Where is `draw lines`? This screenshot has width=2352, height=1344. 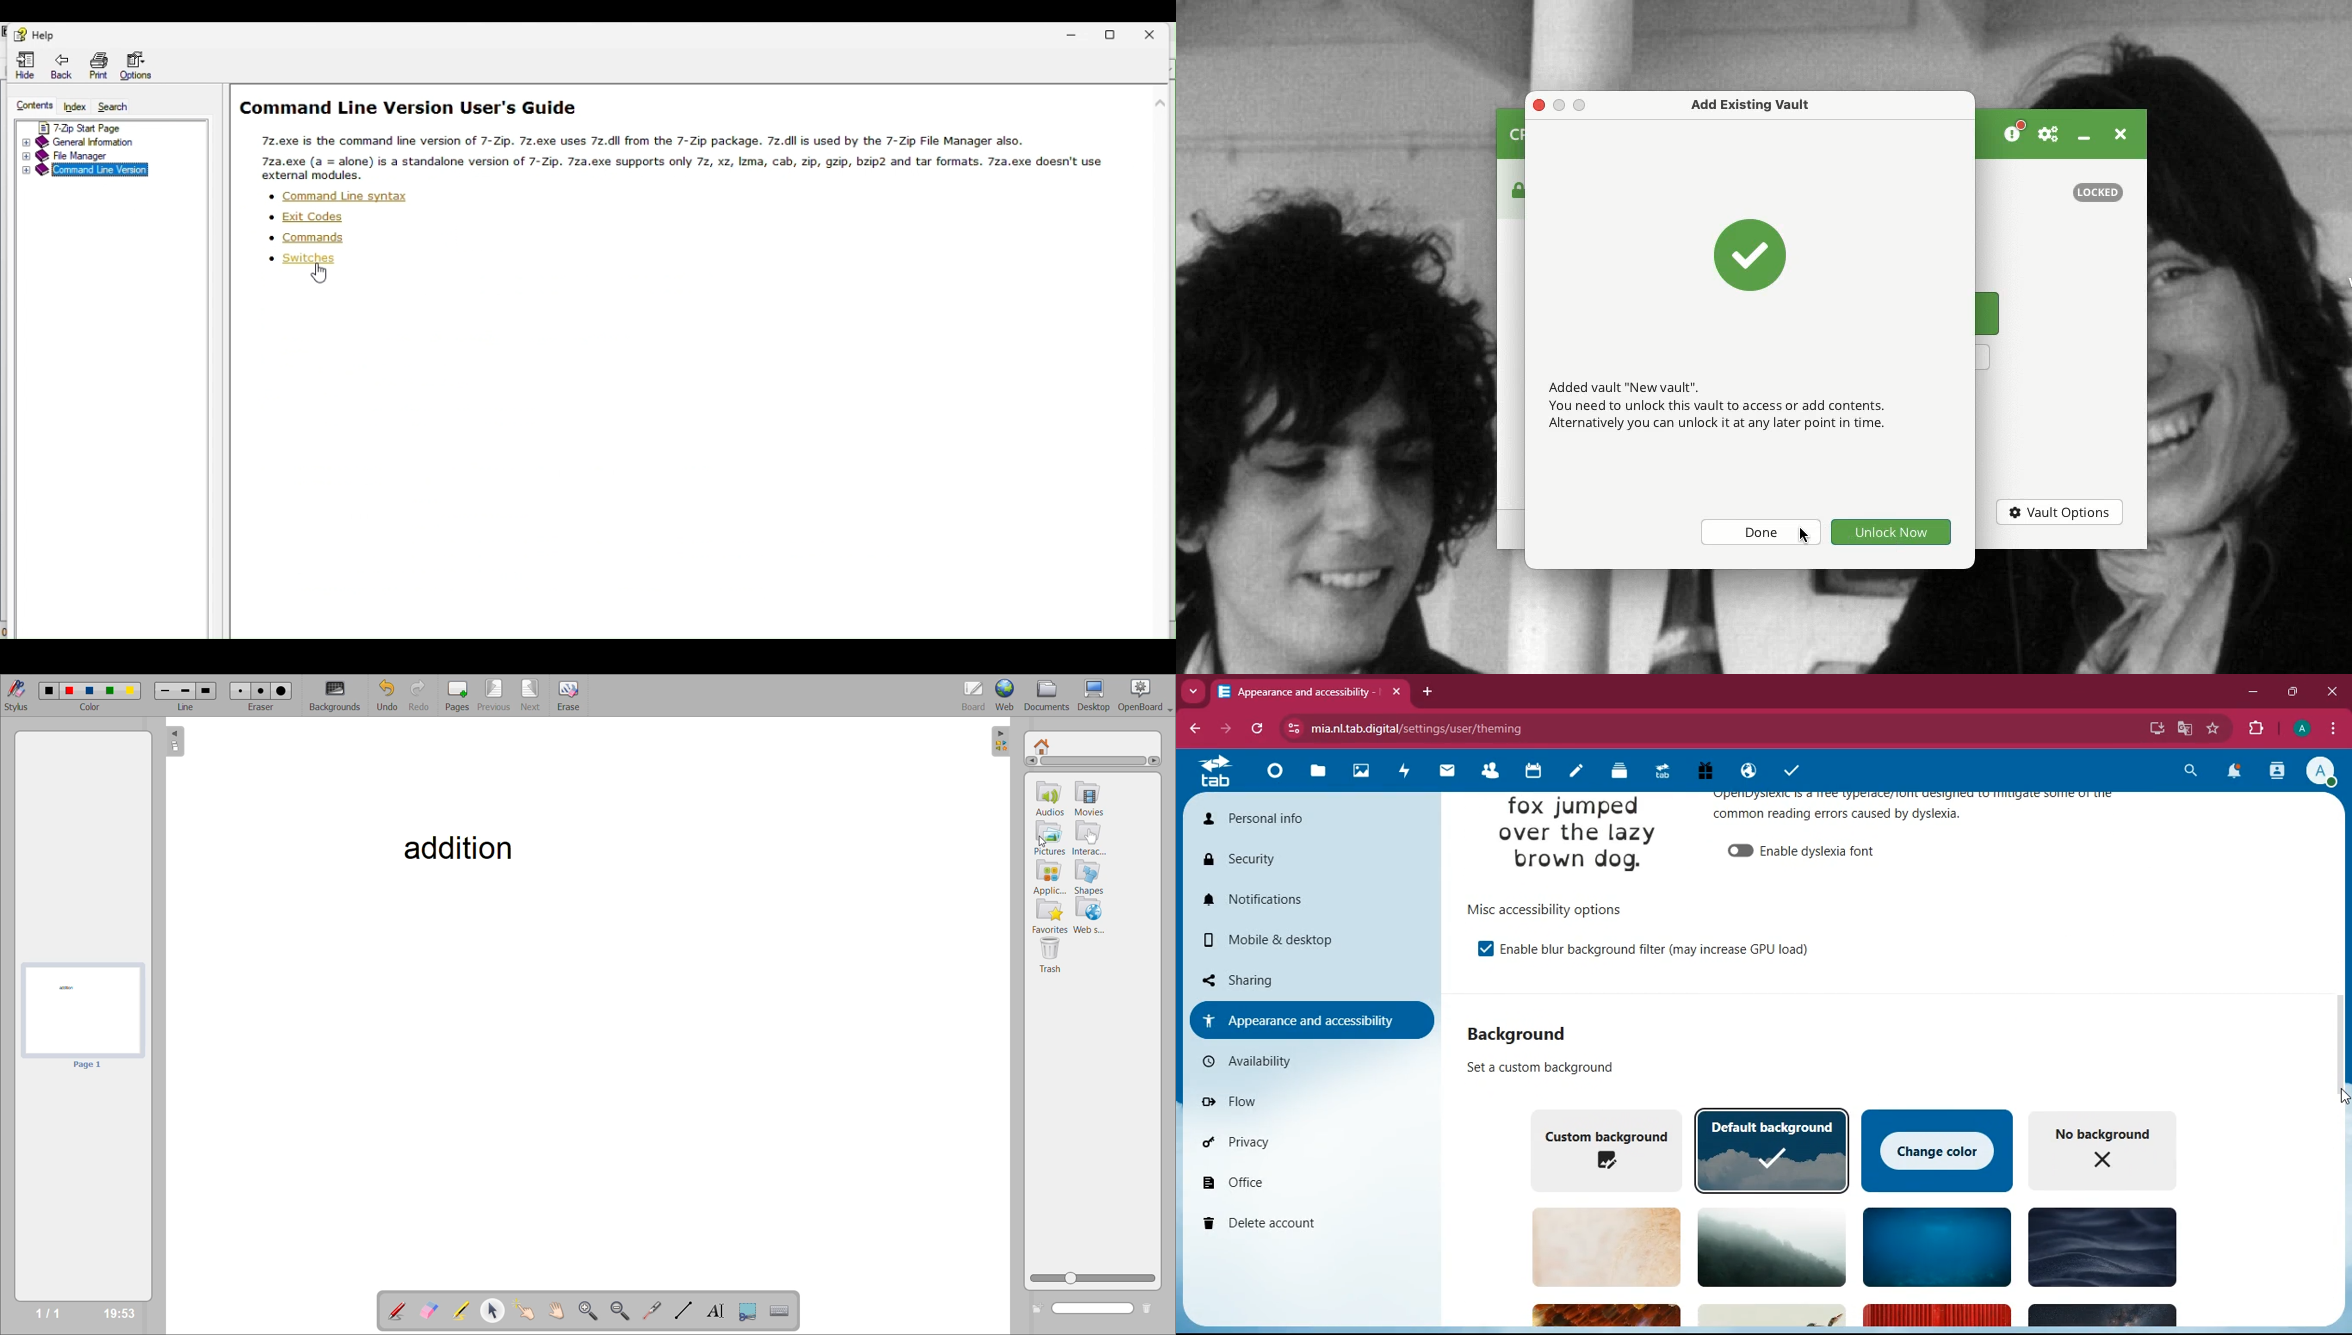 draw lines is located at coordinates (685, 1312).